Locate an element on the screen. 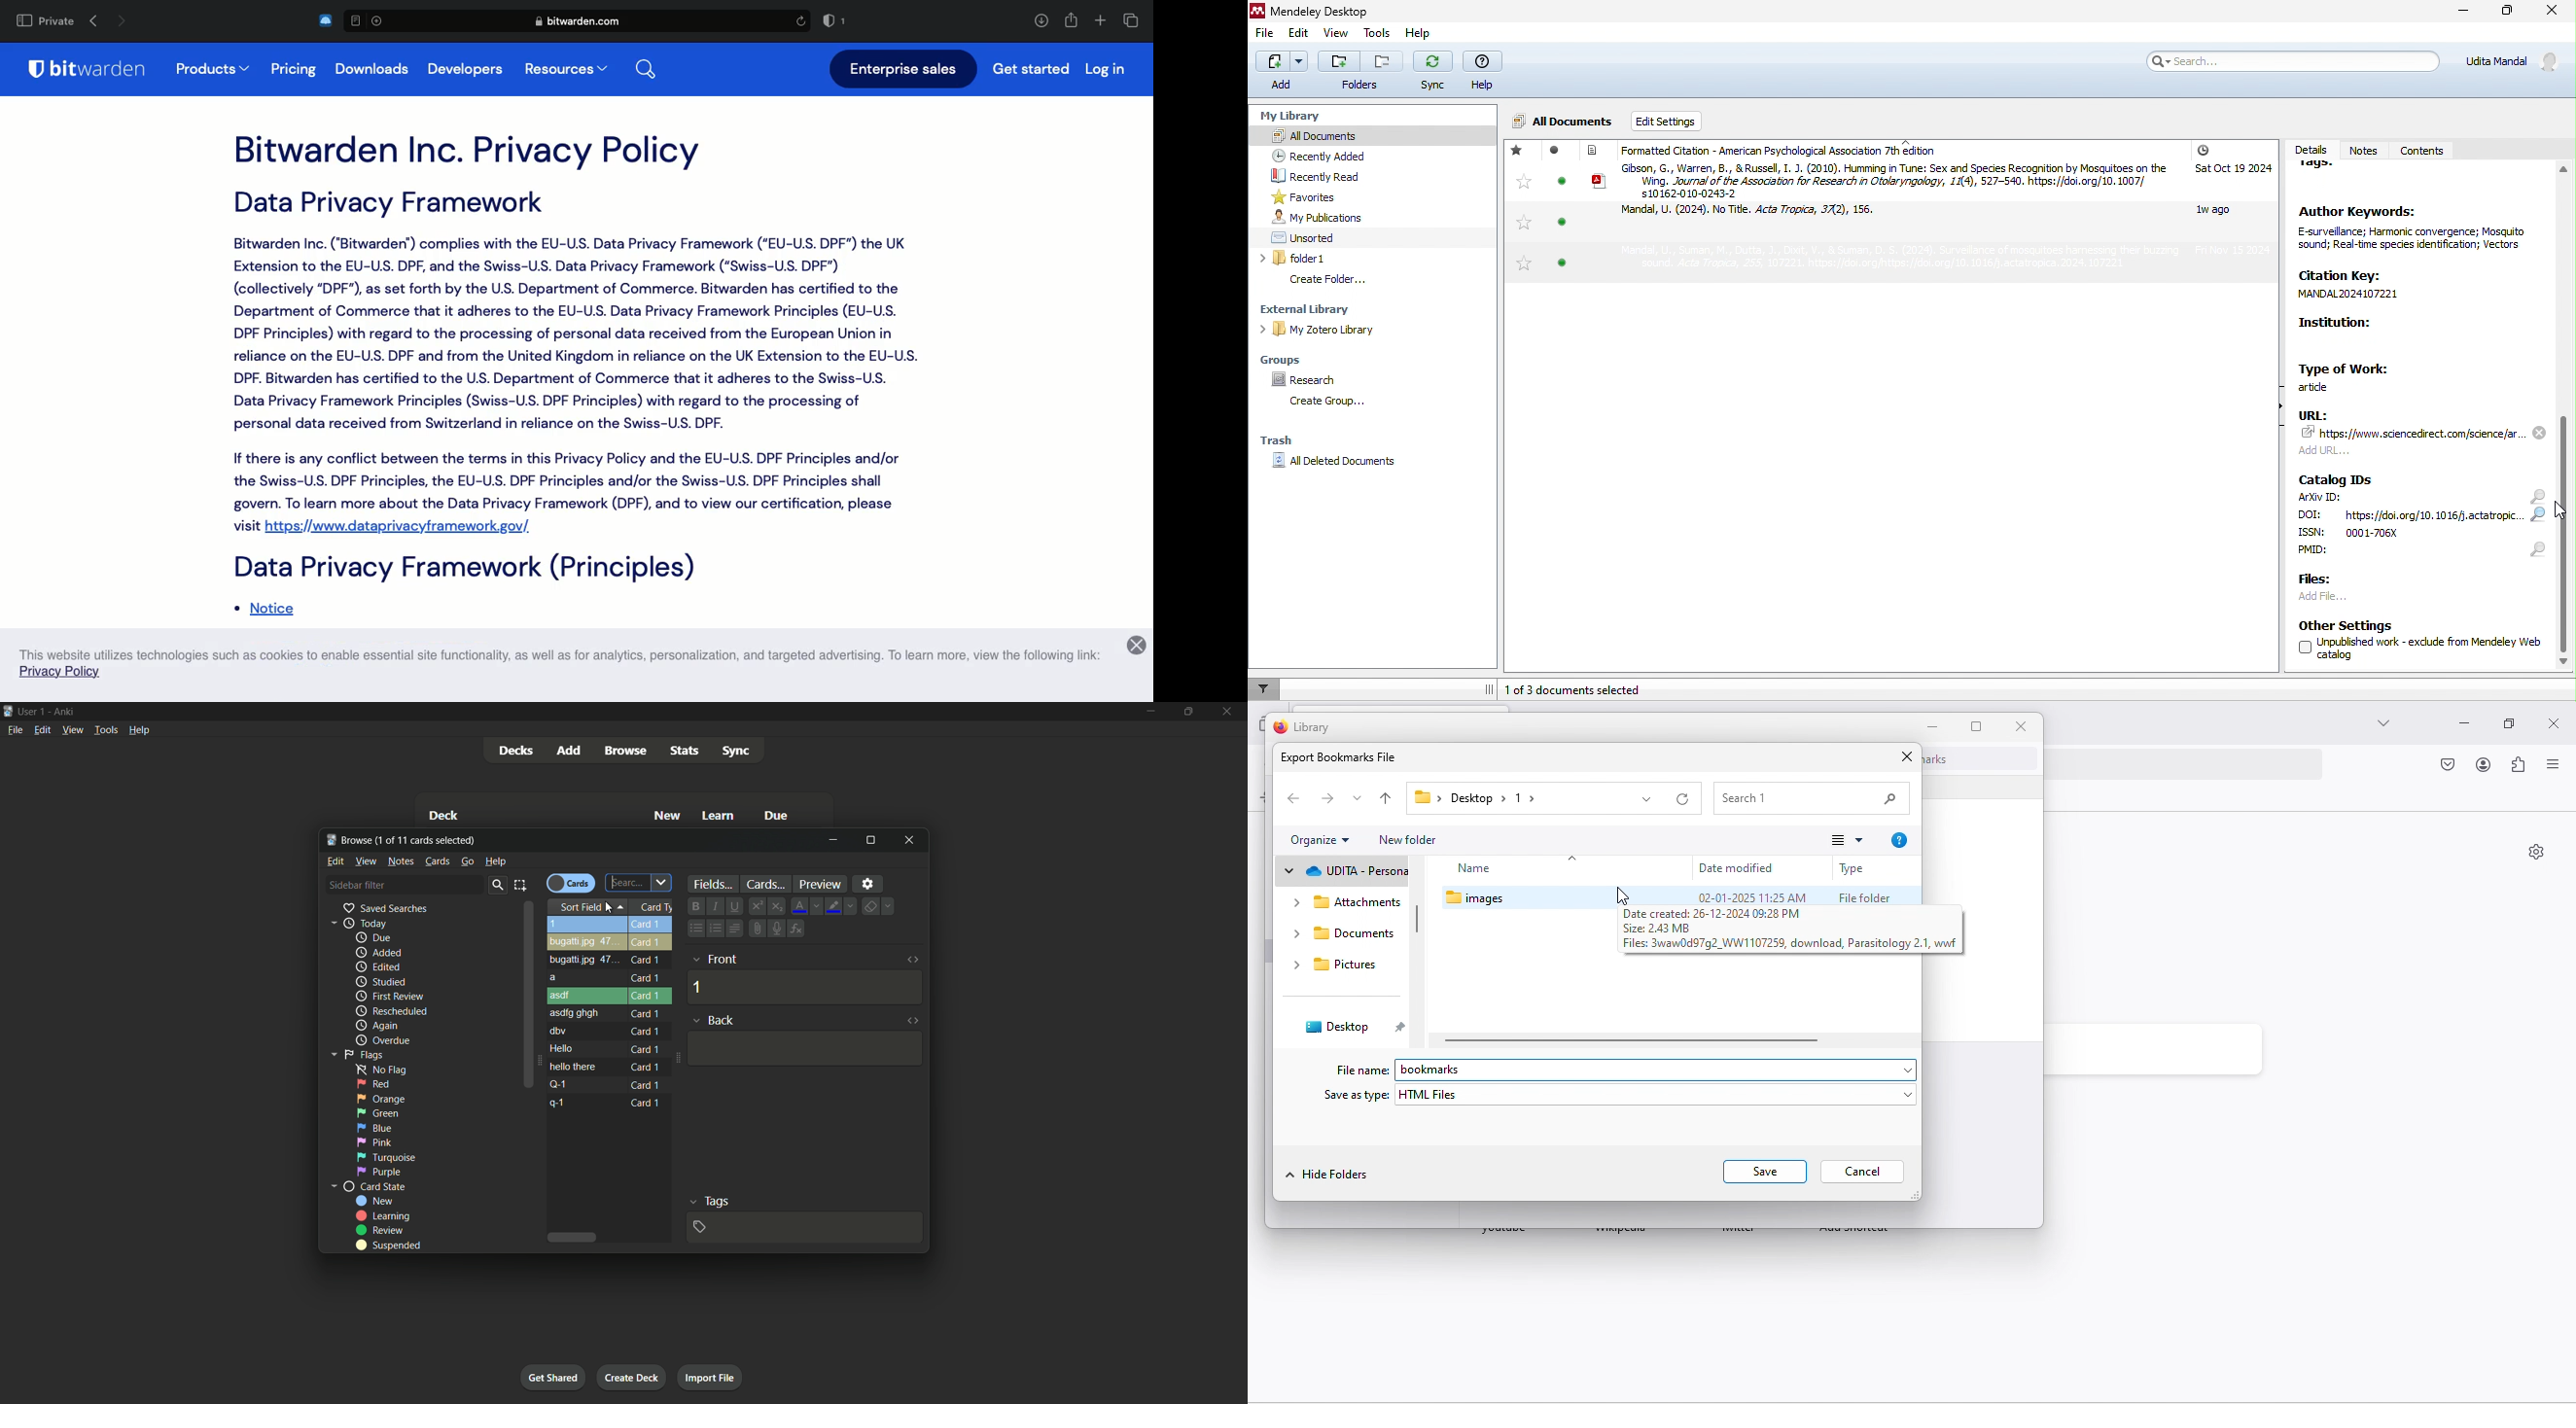  learn is located at coordinates (719, 815).